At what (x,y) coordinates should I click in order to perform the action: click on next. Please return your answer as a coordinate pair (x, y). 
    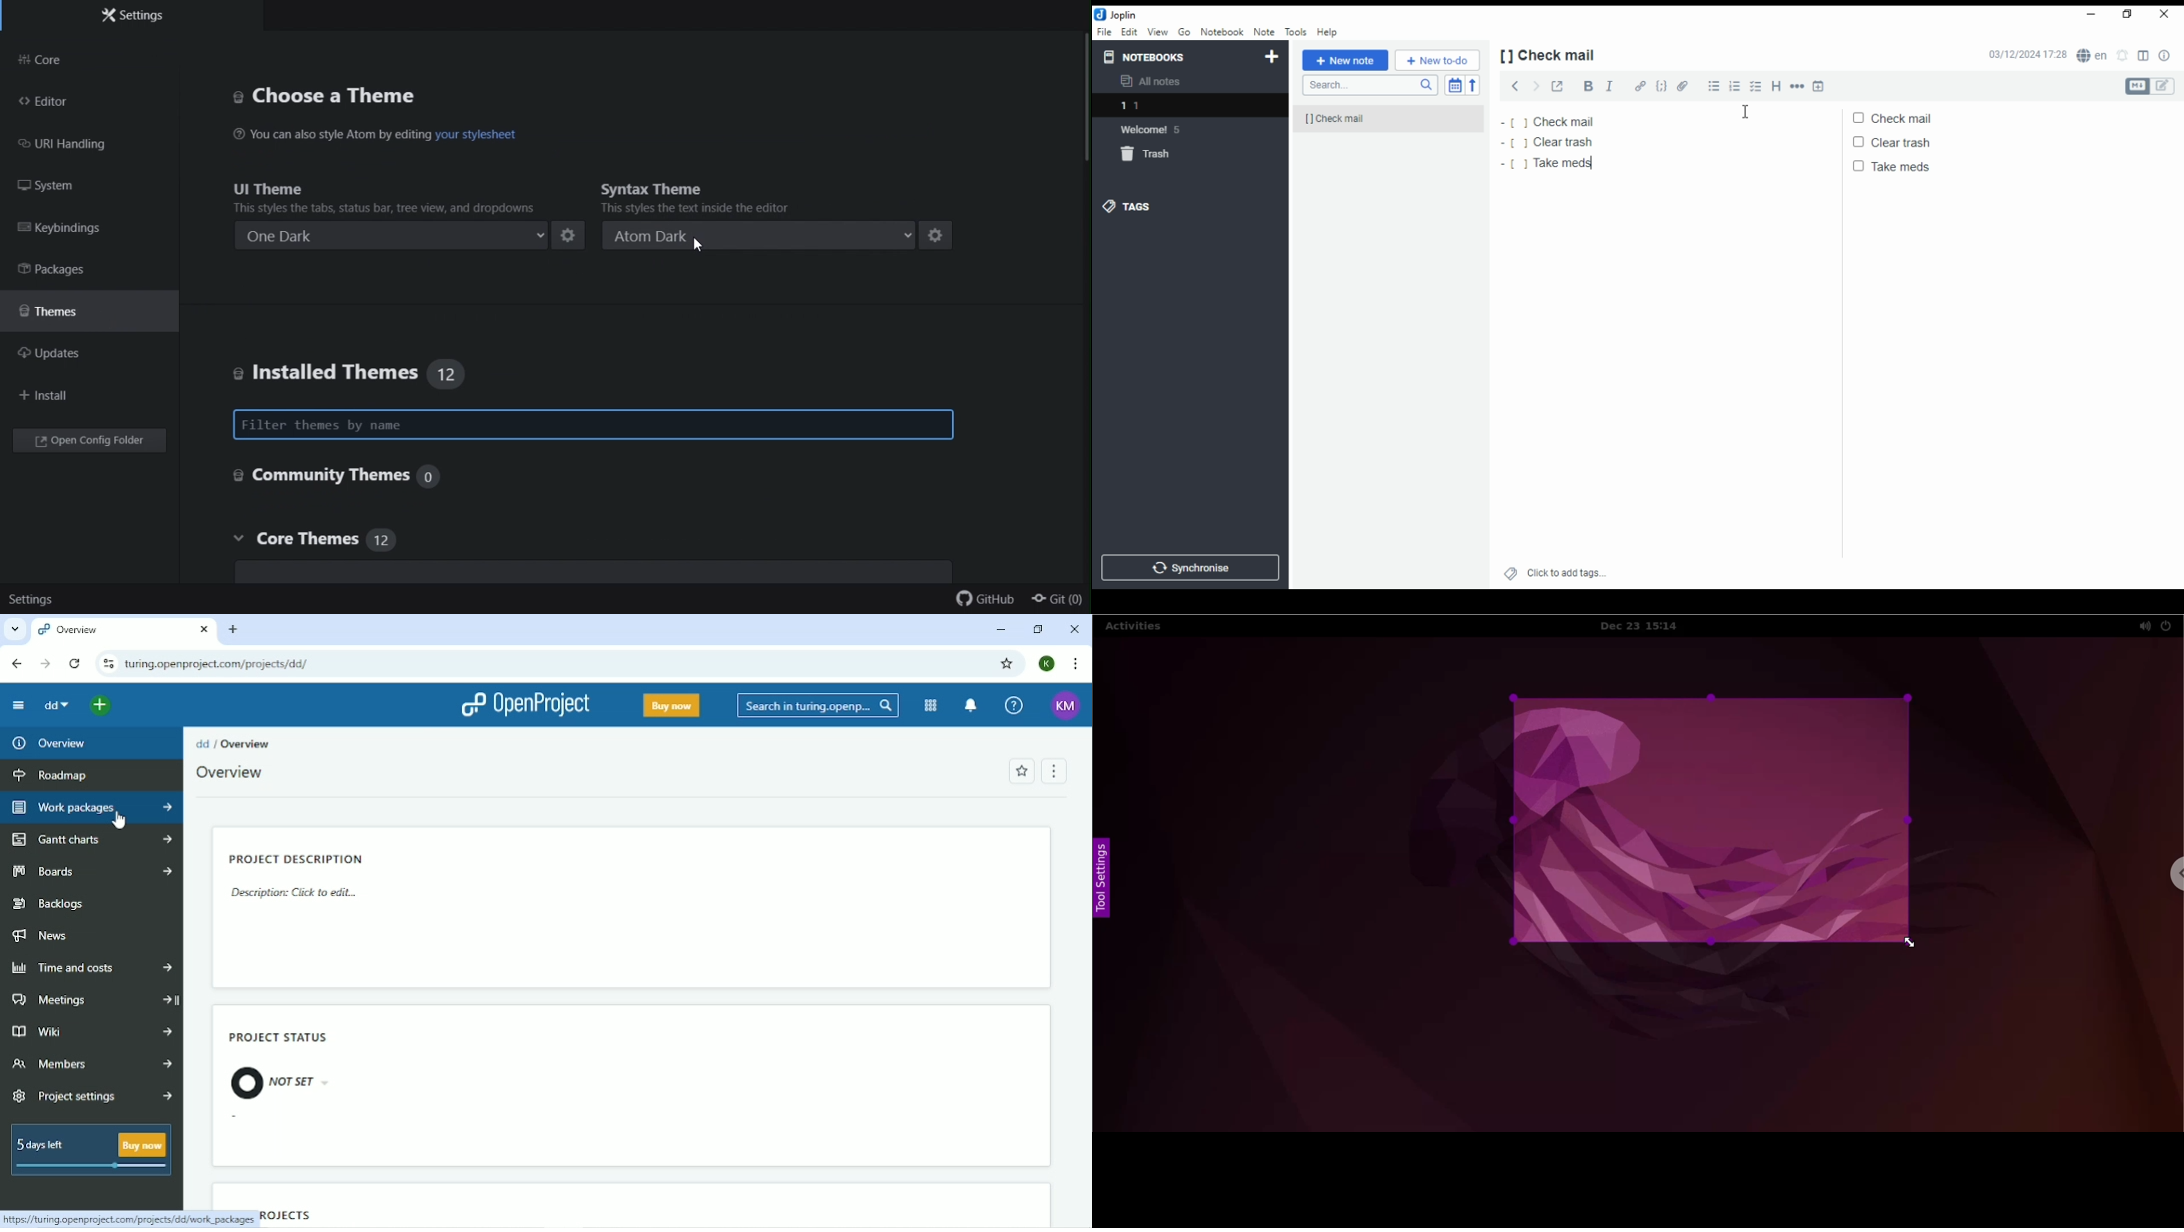
    Looking at the image, I should click on (1536, 85).